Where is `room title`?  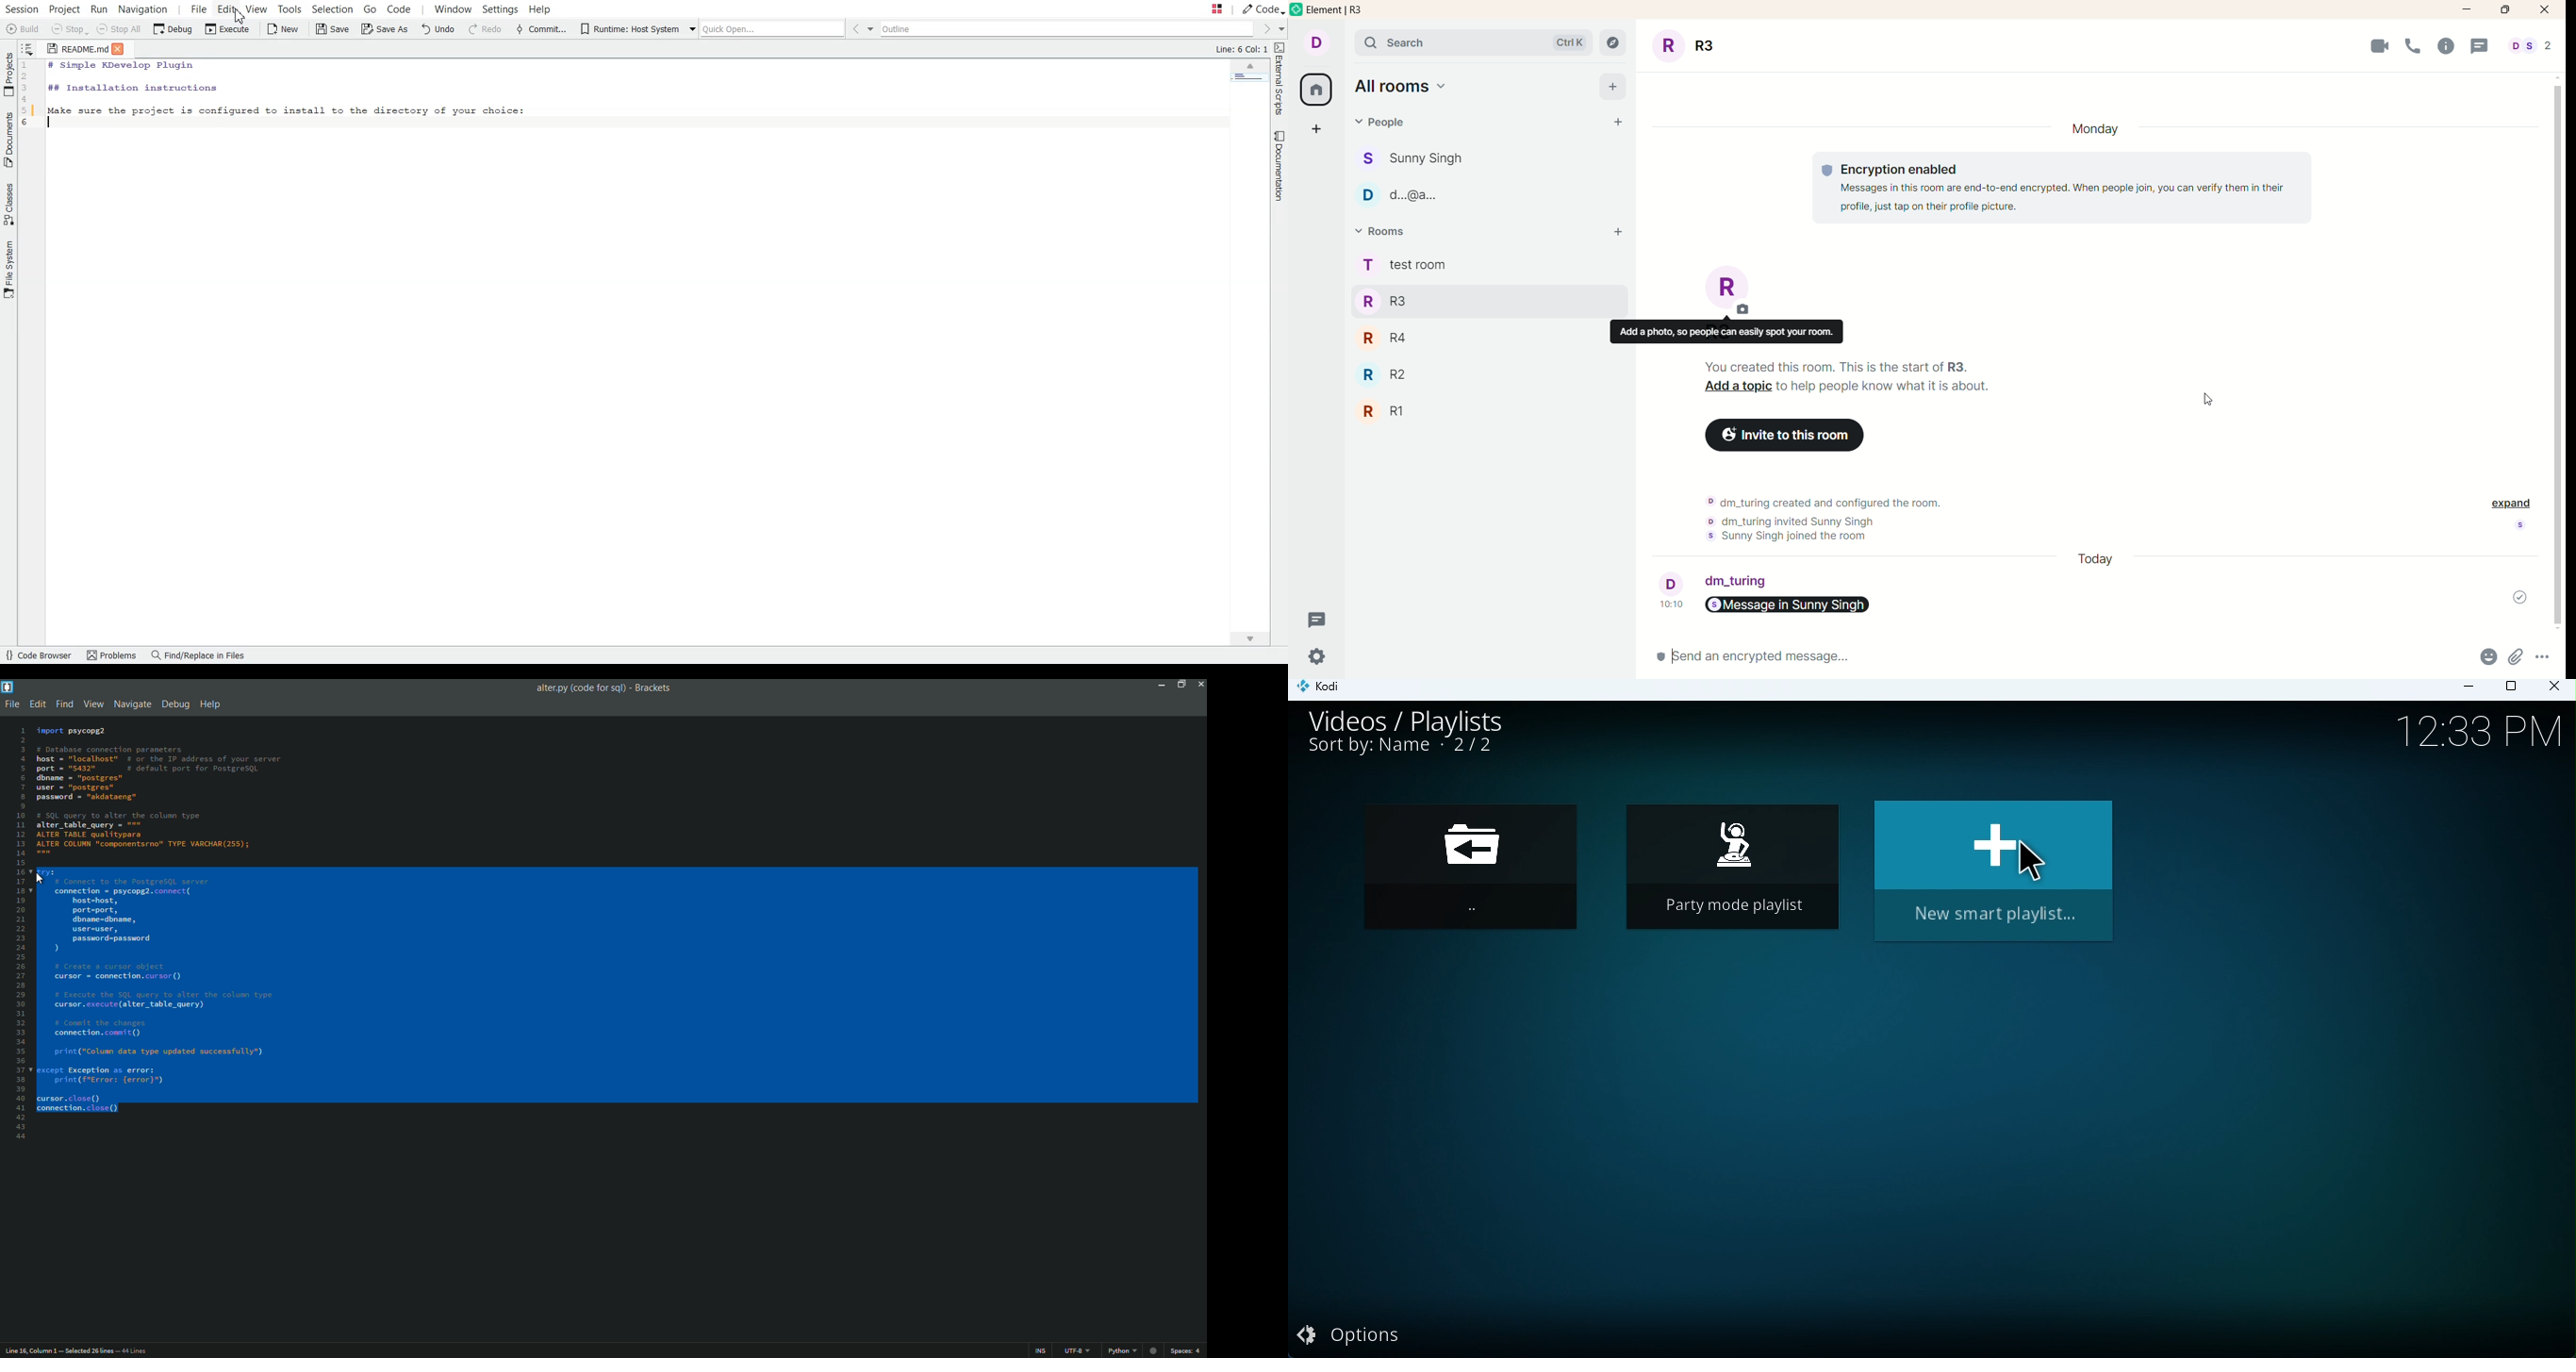
room title is located at coordinates (1736, 292).